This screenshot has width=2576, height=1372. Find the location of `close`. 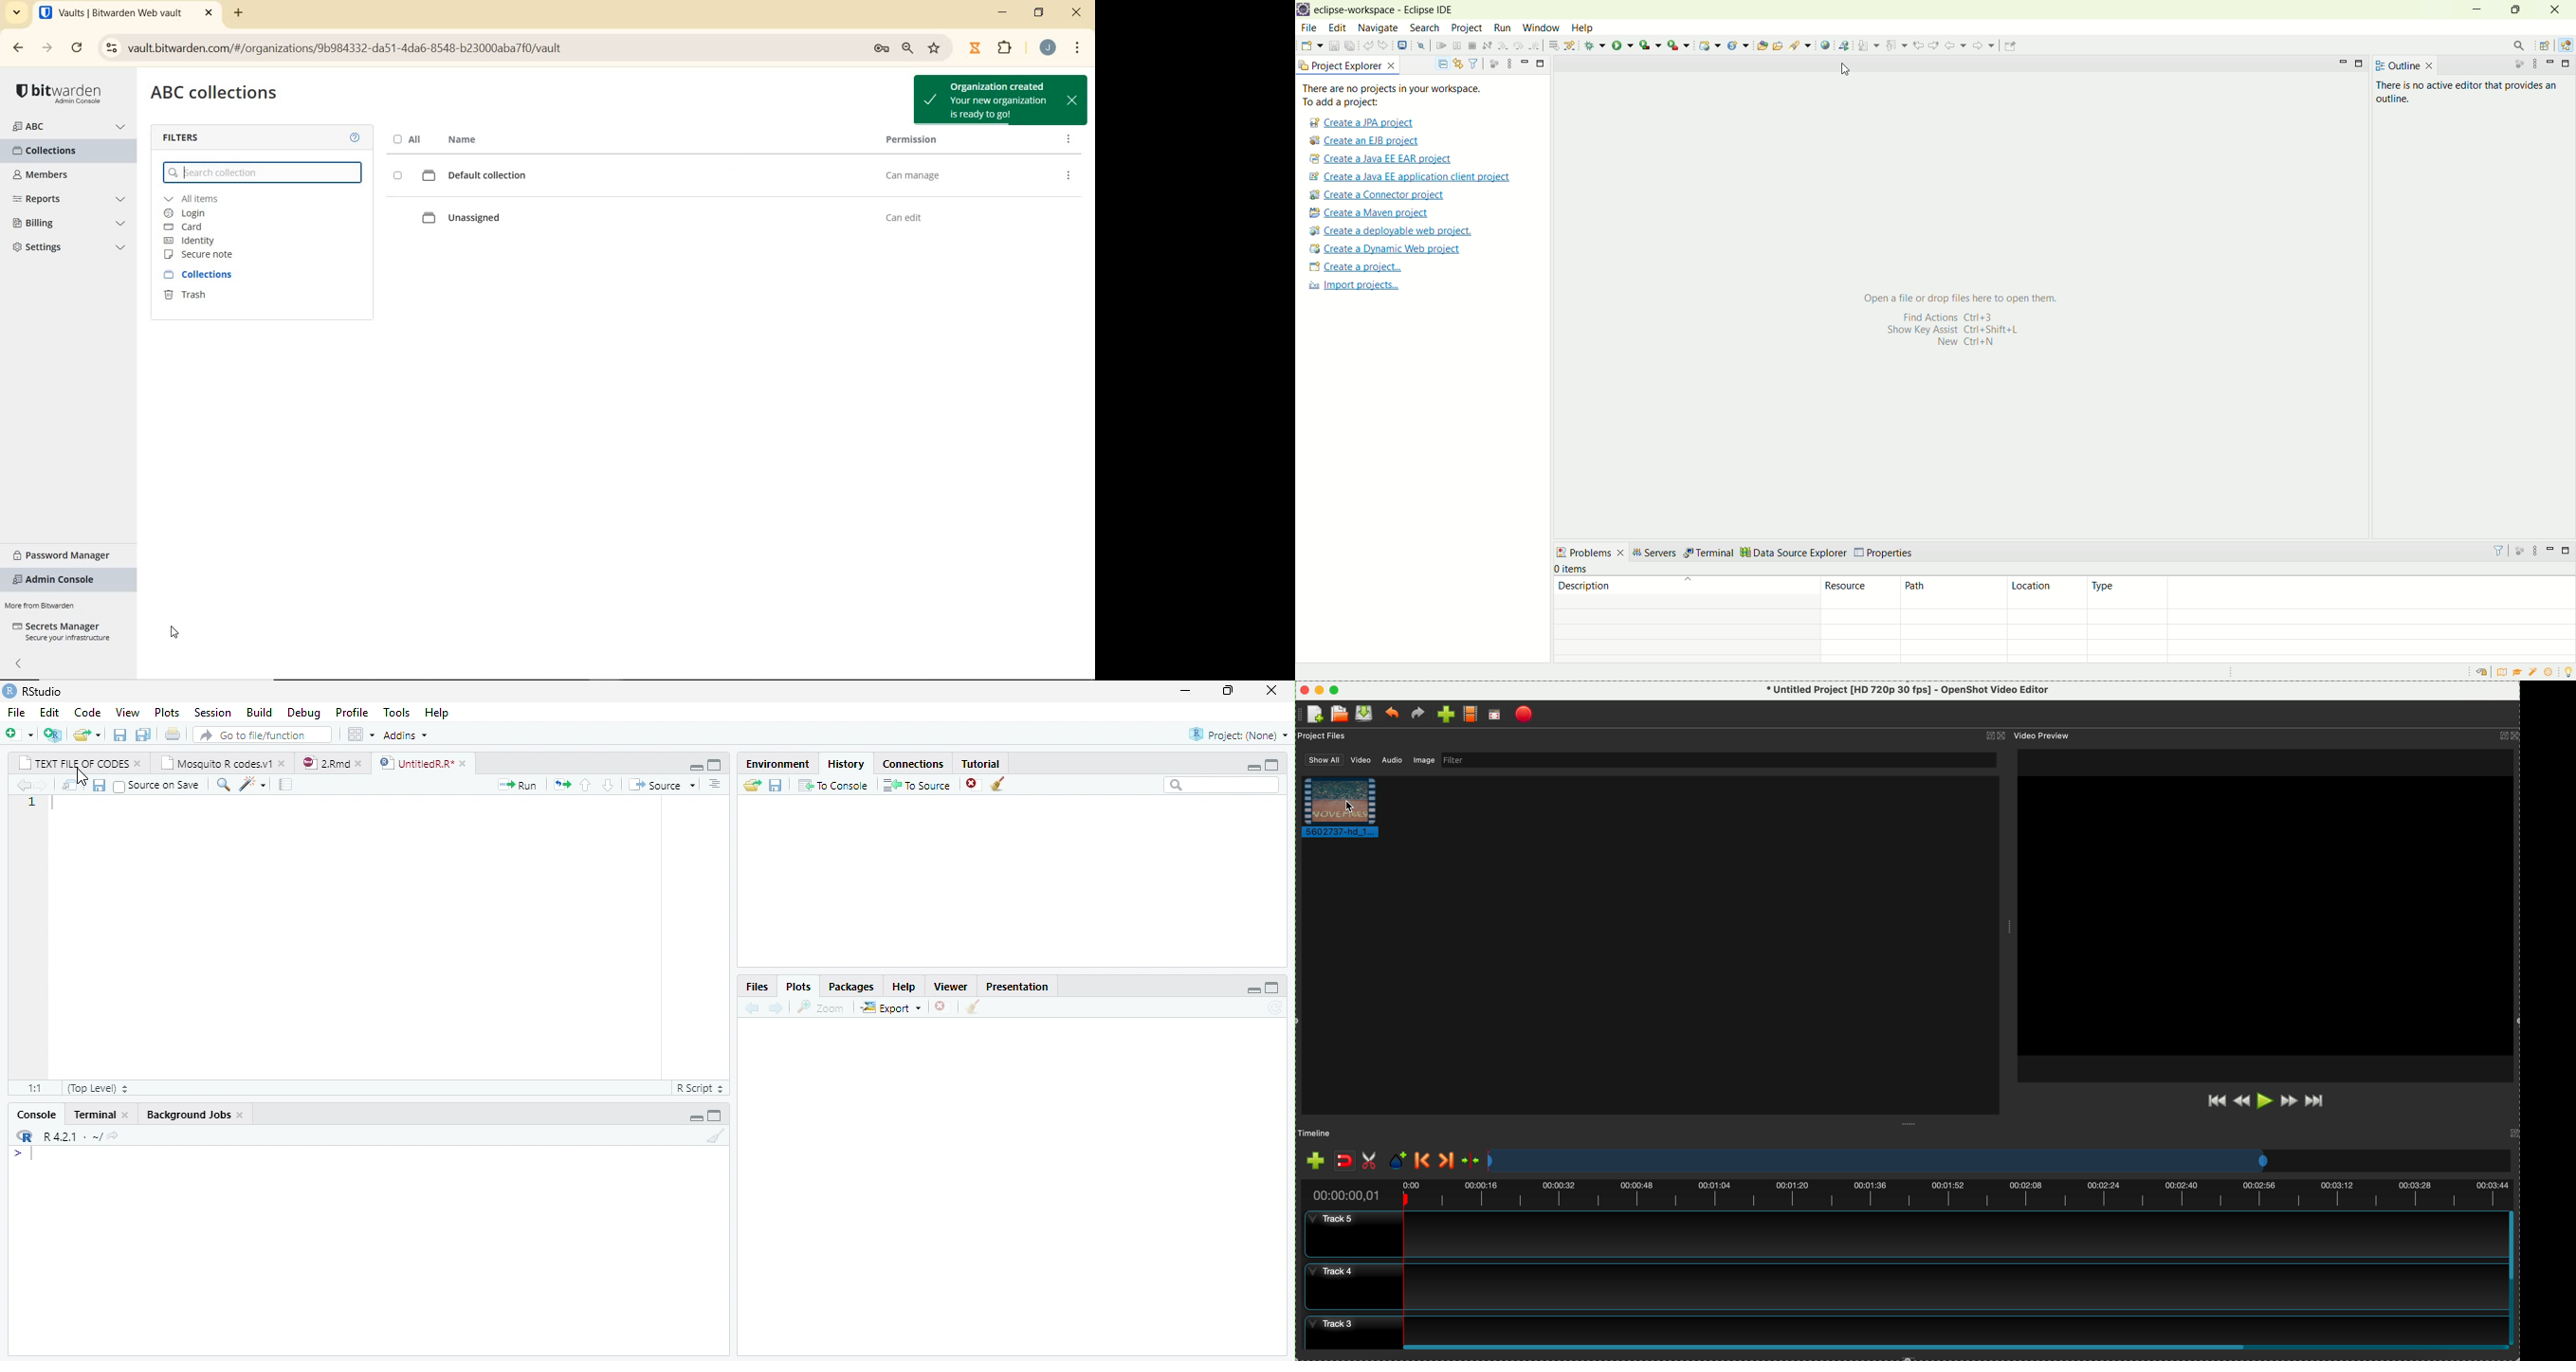

close is located at coordinates (283, 764).